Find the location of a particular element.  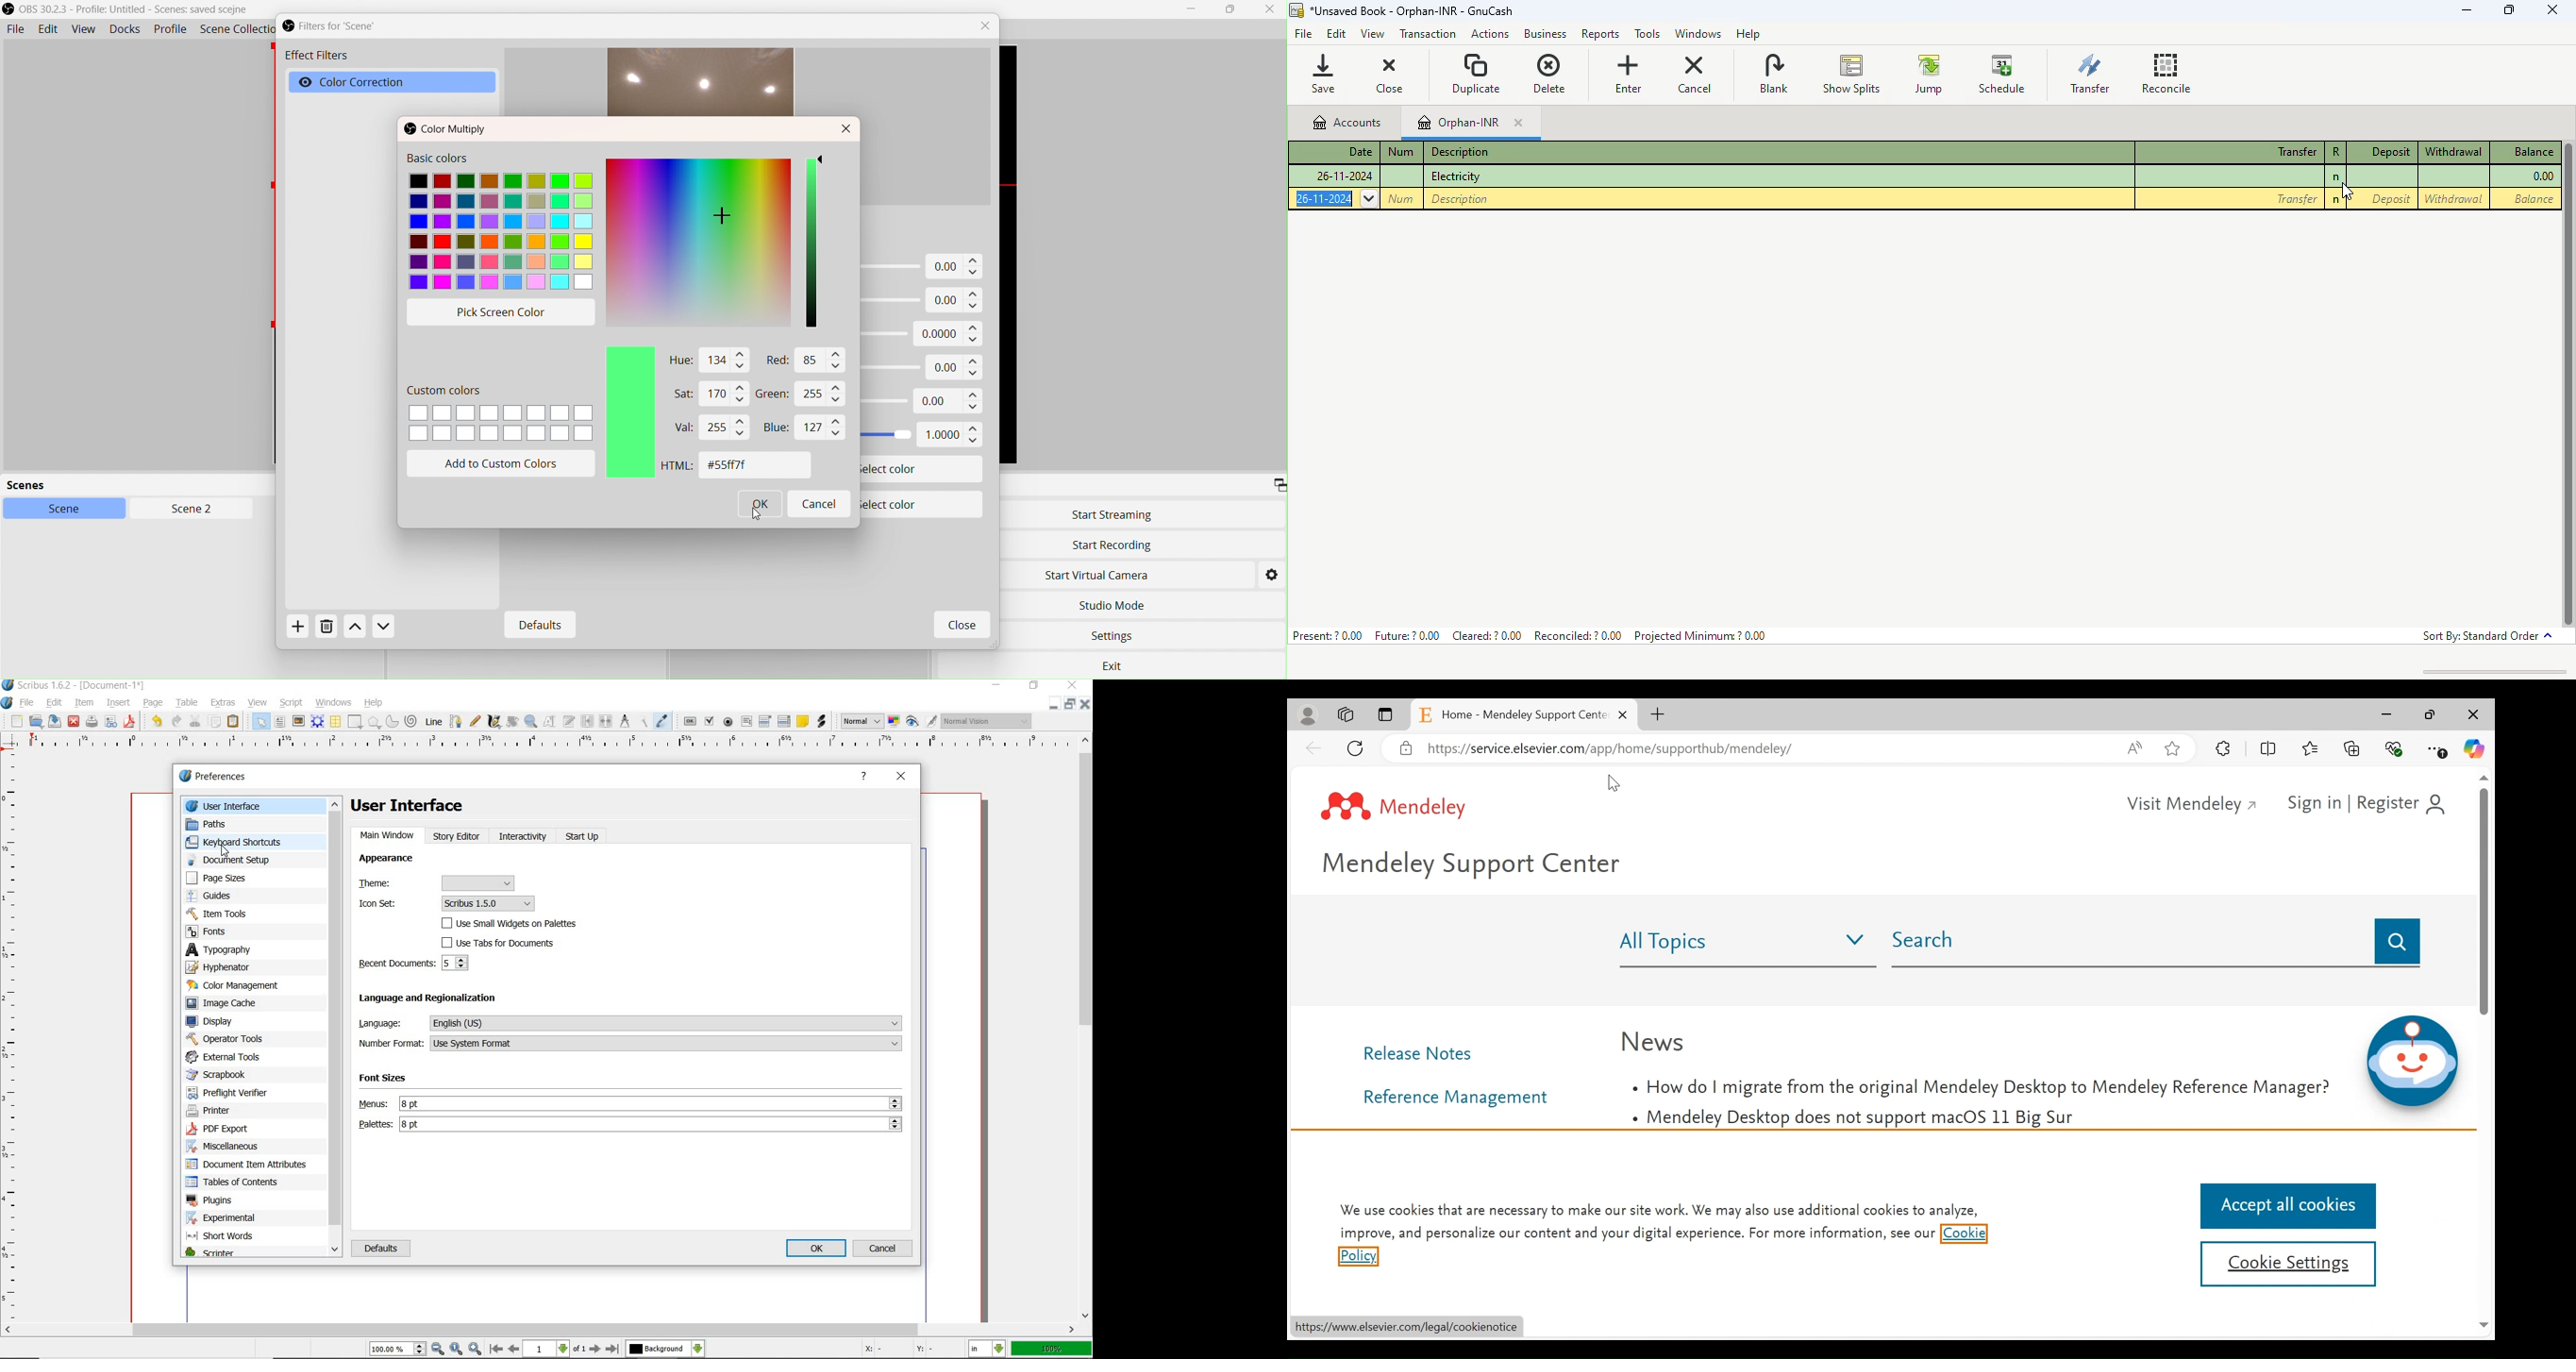

Cookie Settings is located at coordinates (2287, 1265).